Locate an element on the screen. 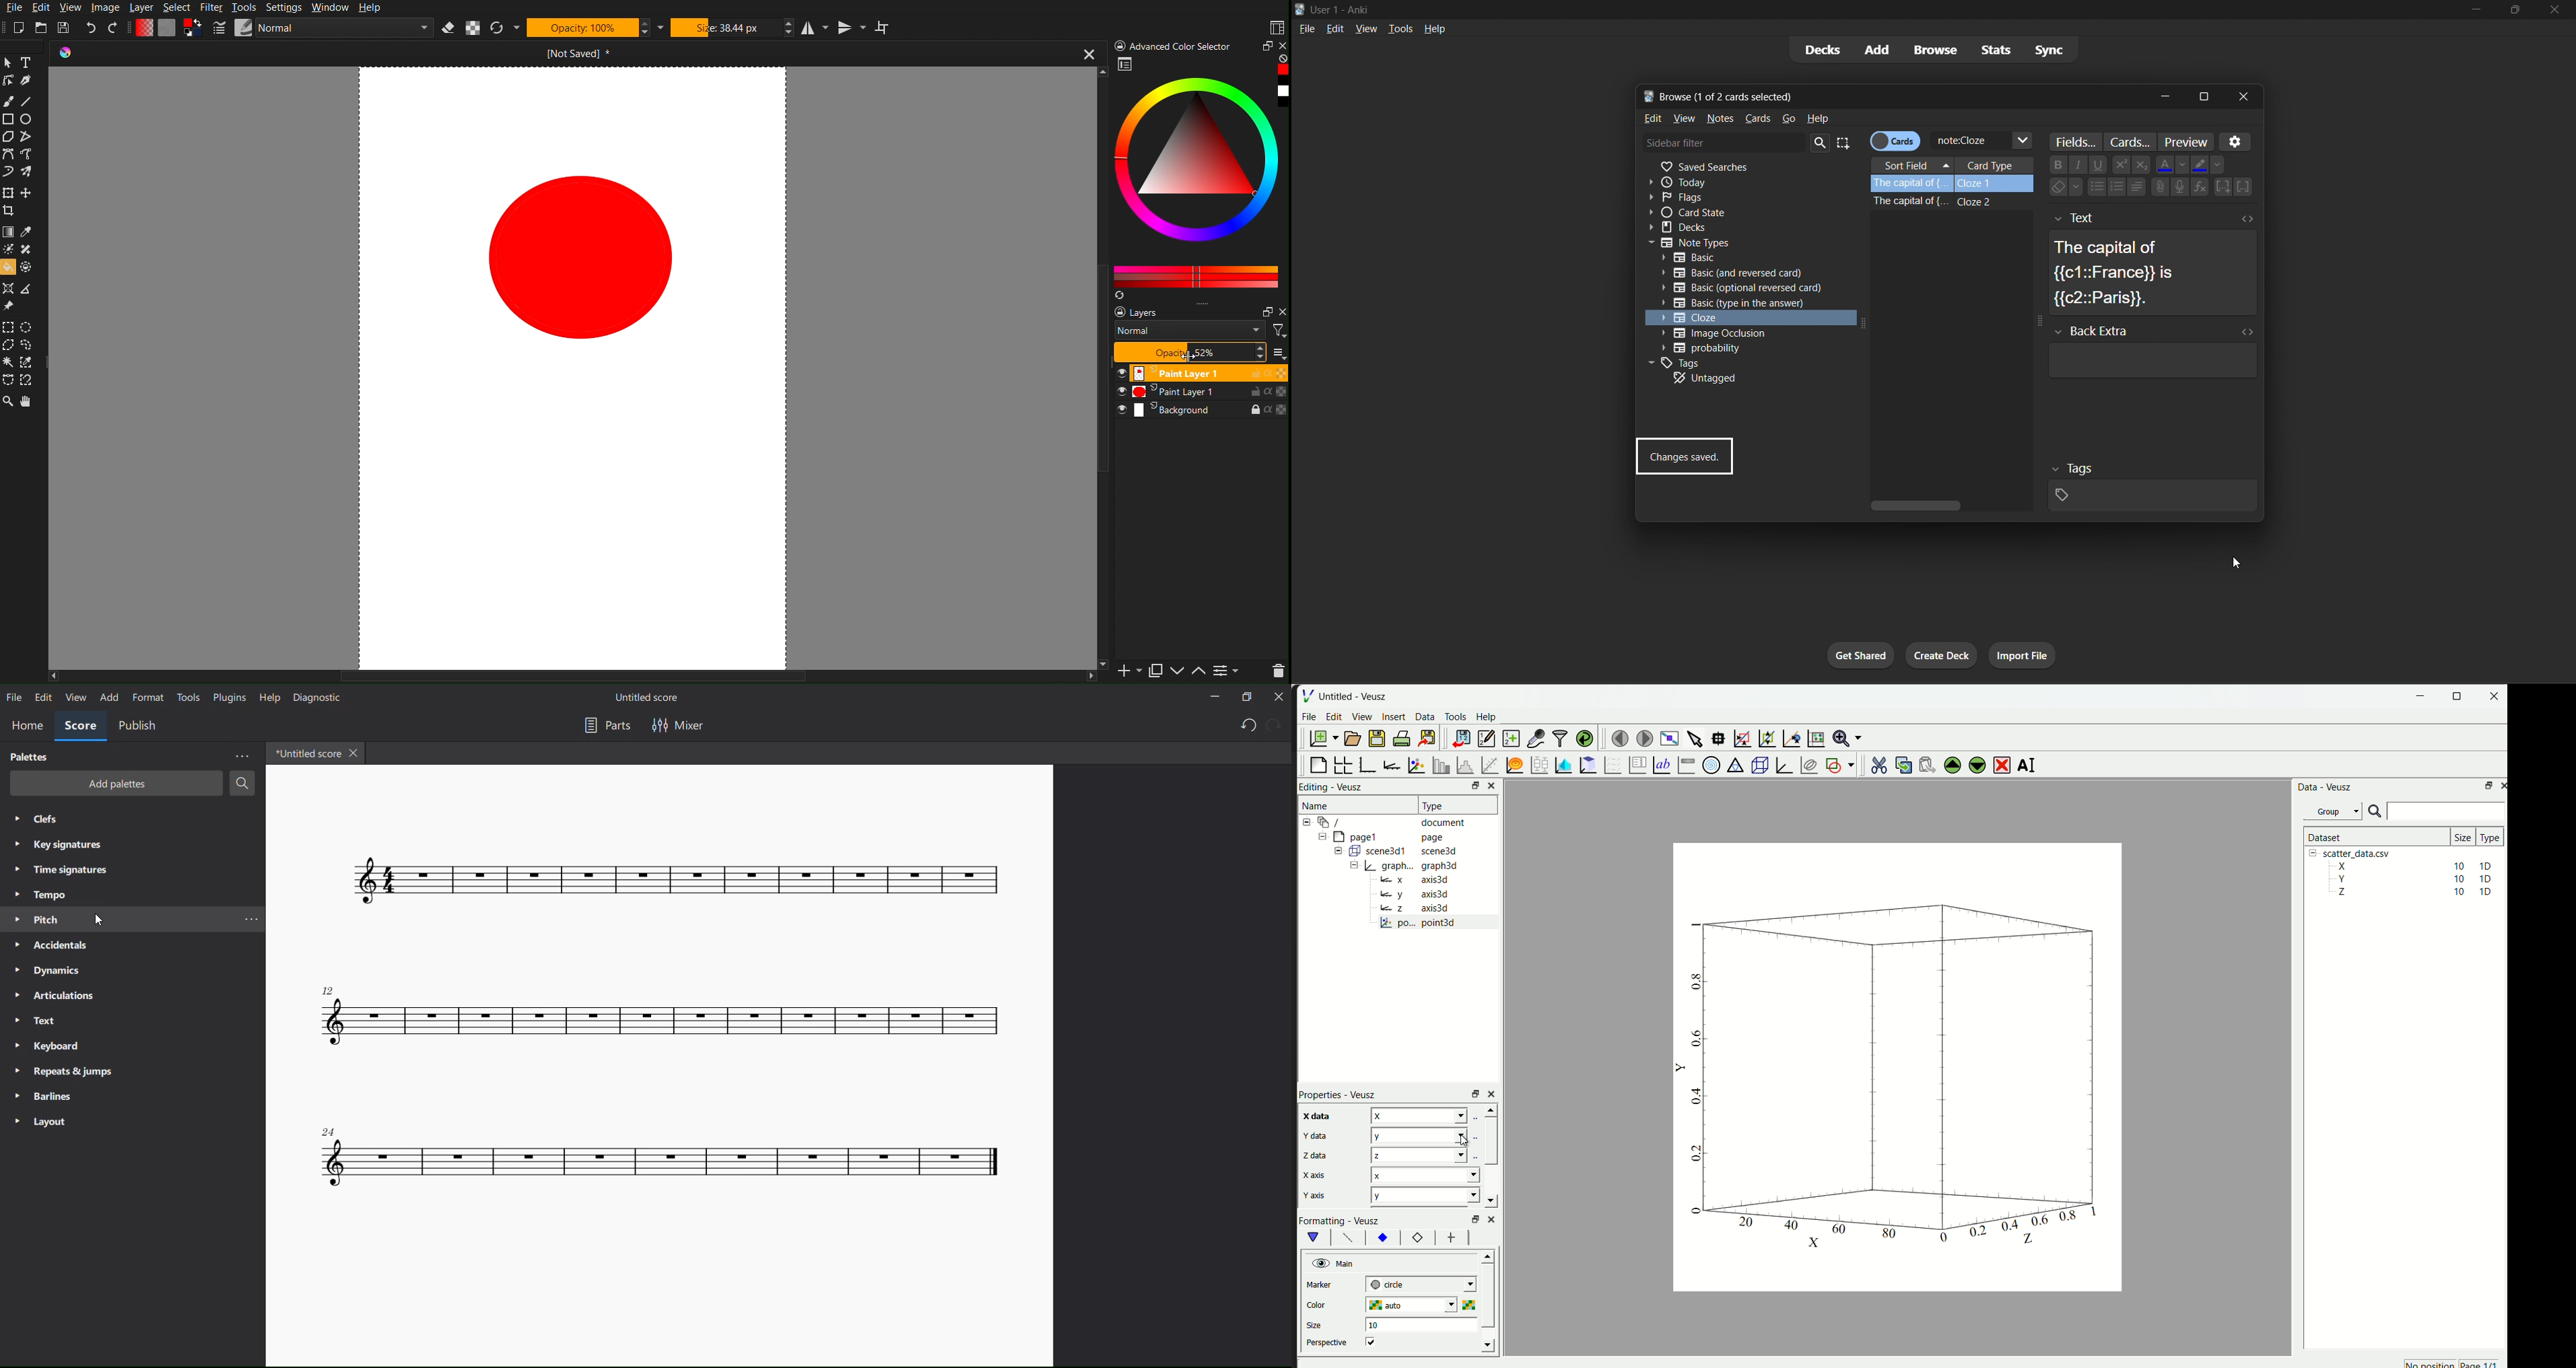  sort field  is located at coordinates (1913, 167).